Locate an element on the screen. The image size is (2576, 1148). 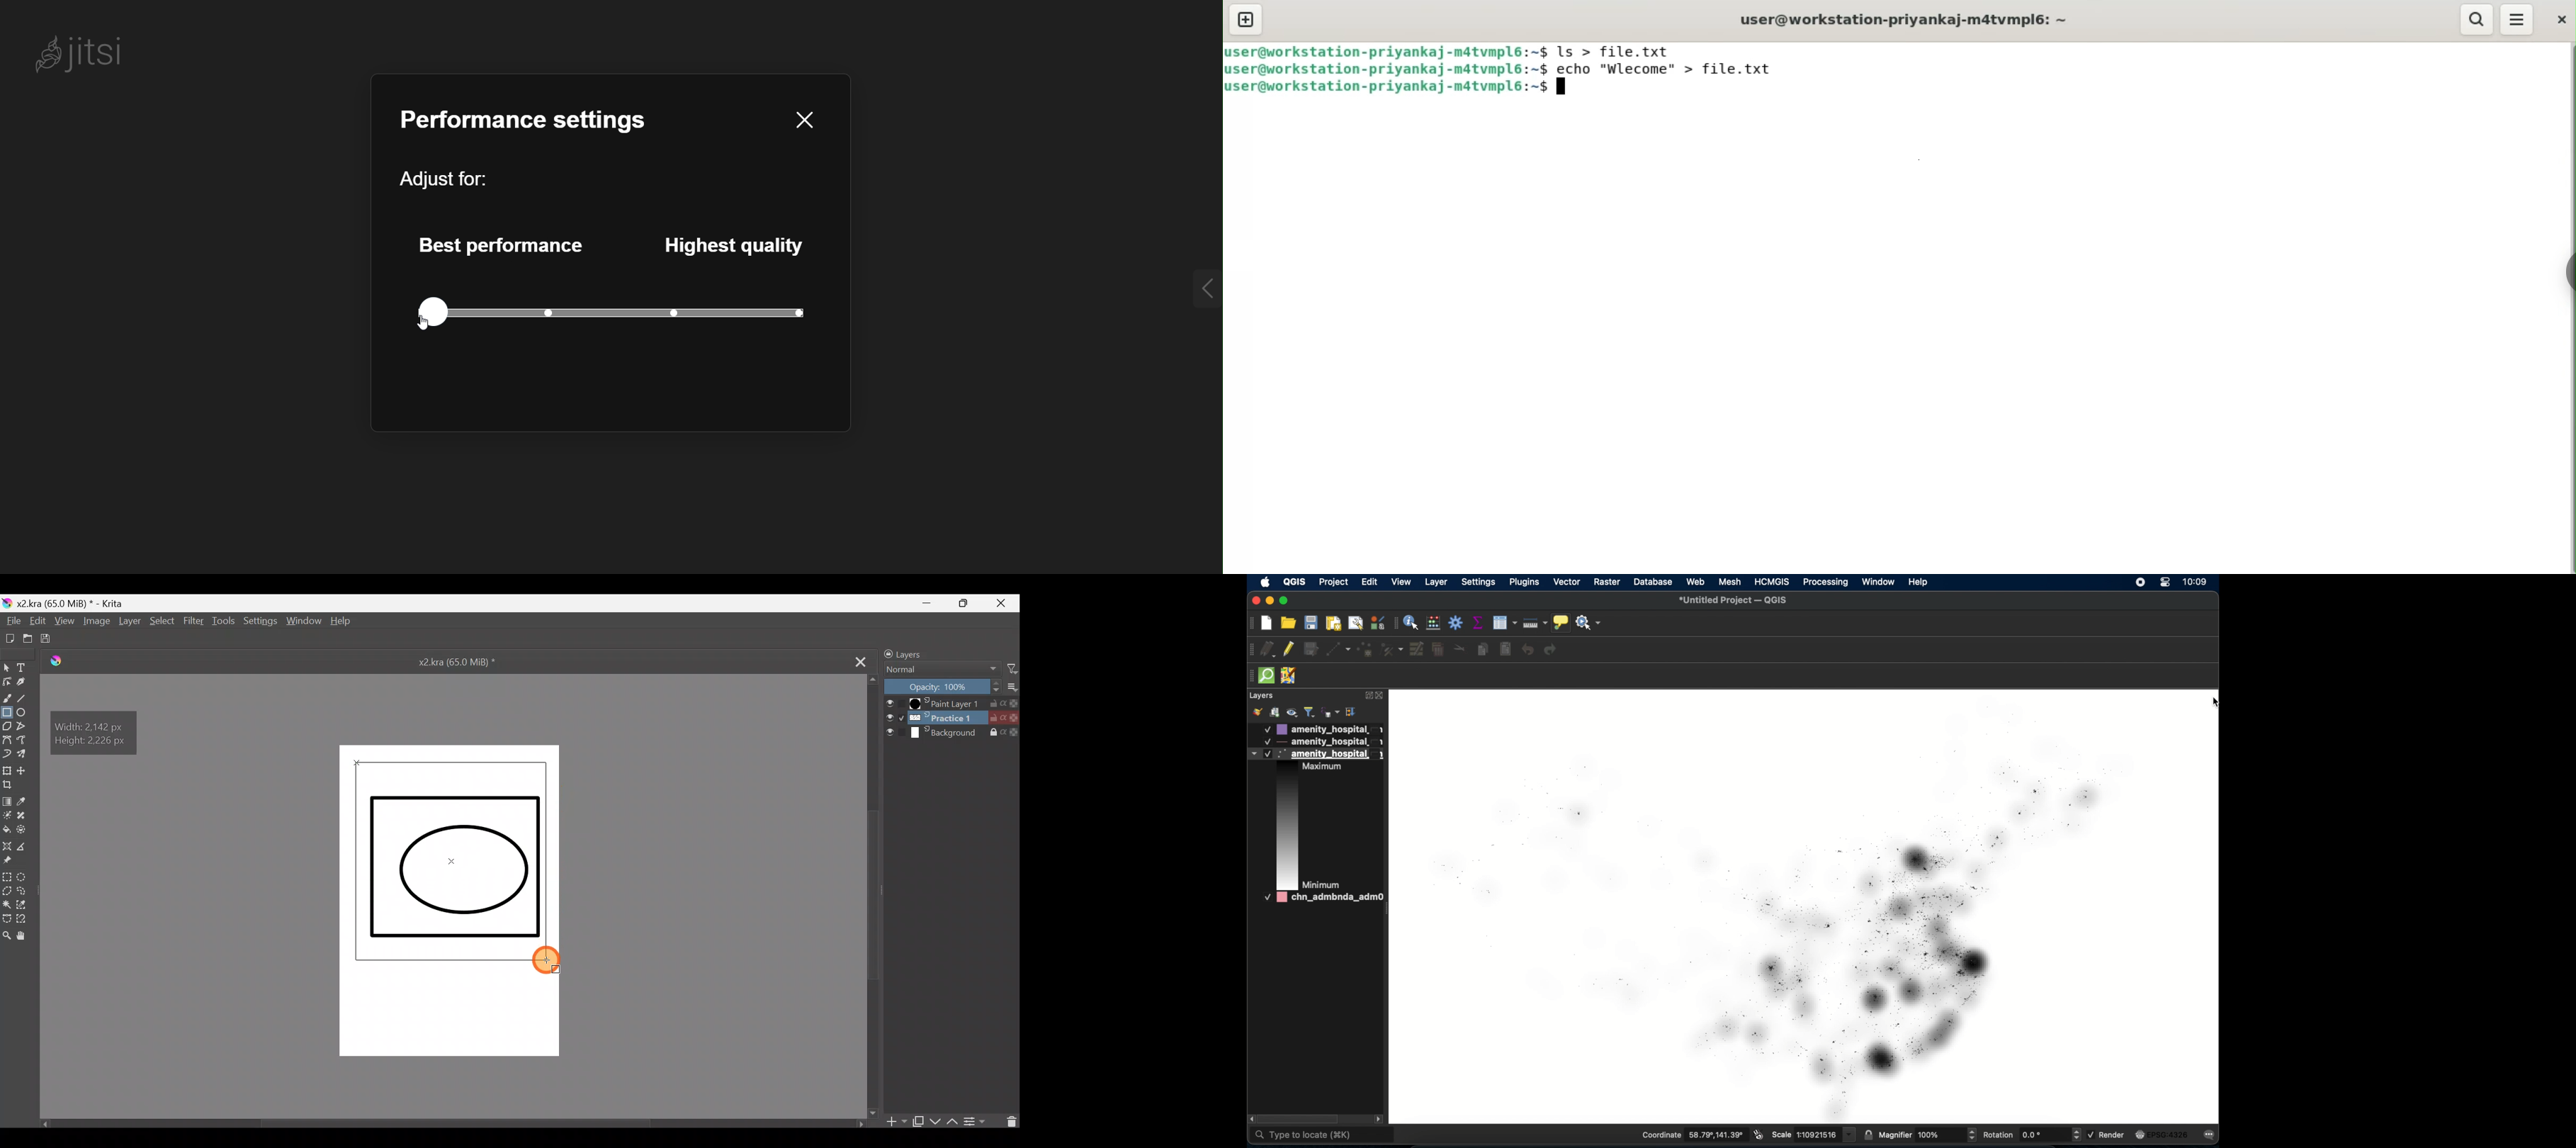
Close tab is located at coordinates (856, 663).